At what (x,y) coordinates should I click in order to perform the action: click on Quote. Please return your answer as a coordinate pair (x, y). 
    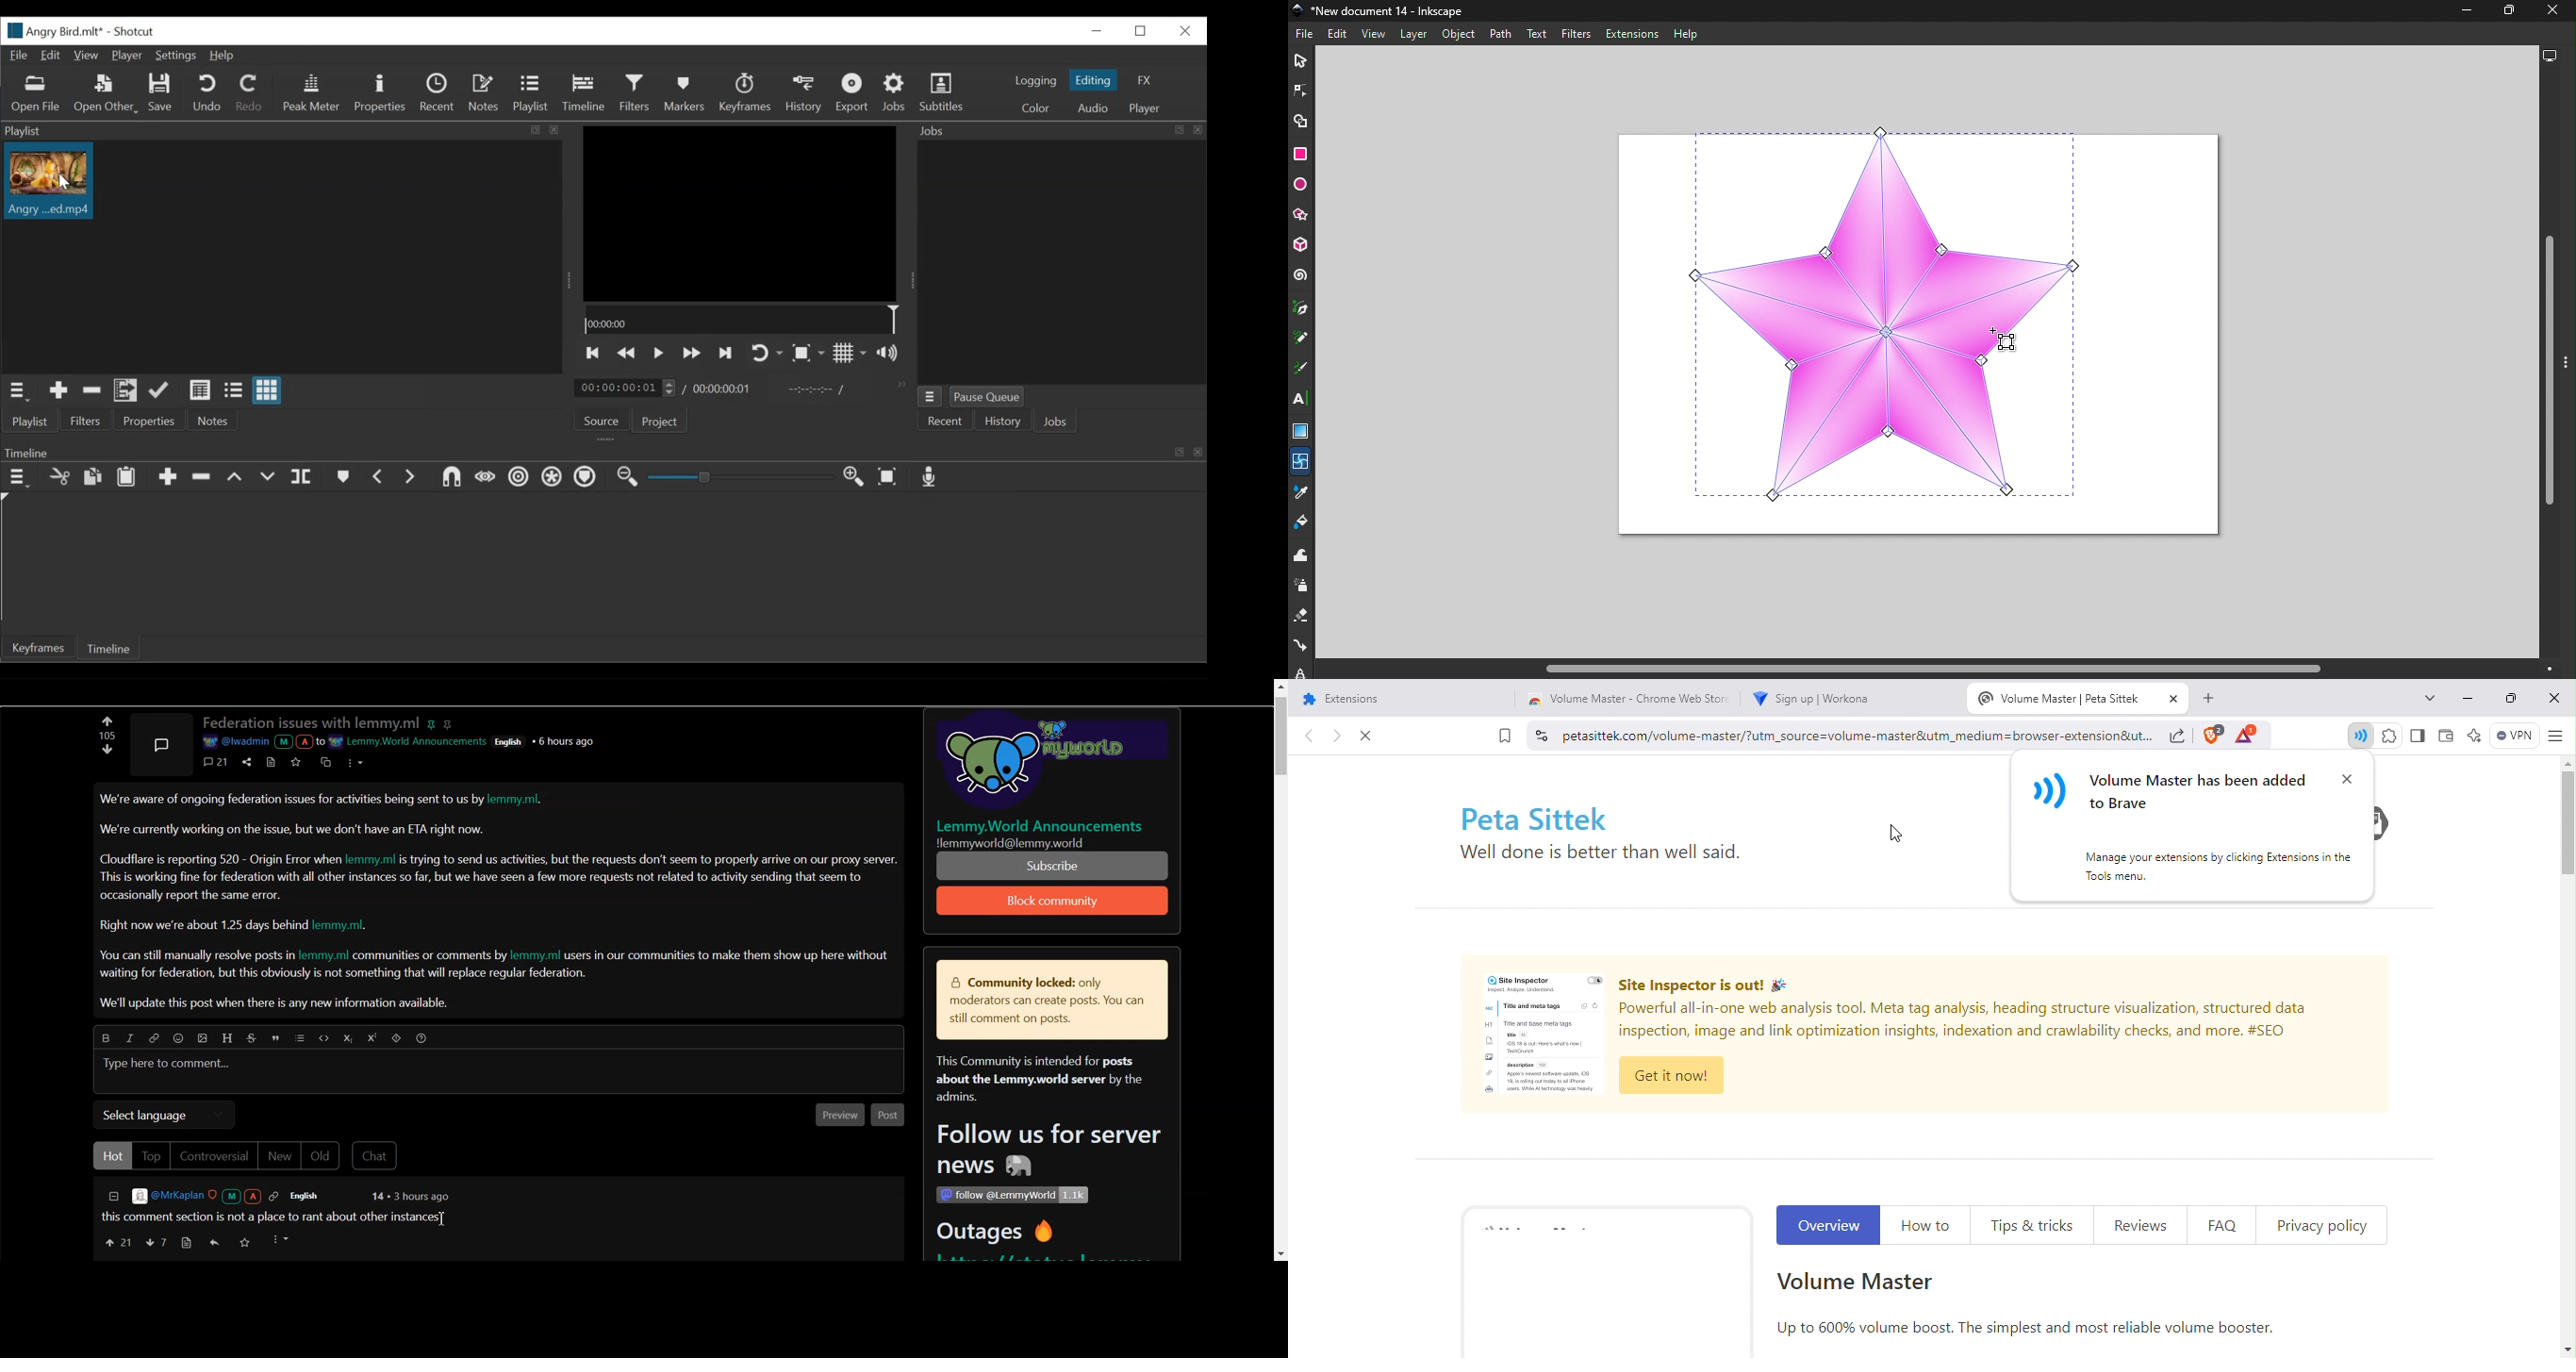
    Looking at the image, I should click on (278, 1040).